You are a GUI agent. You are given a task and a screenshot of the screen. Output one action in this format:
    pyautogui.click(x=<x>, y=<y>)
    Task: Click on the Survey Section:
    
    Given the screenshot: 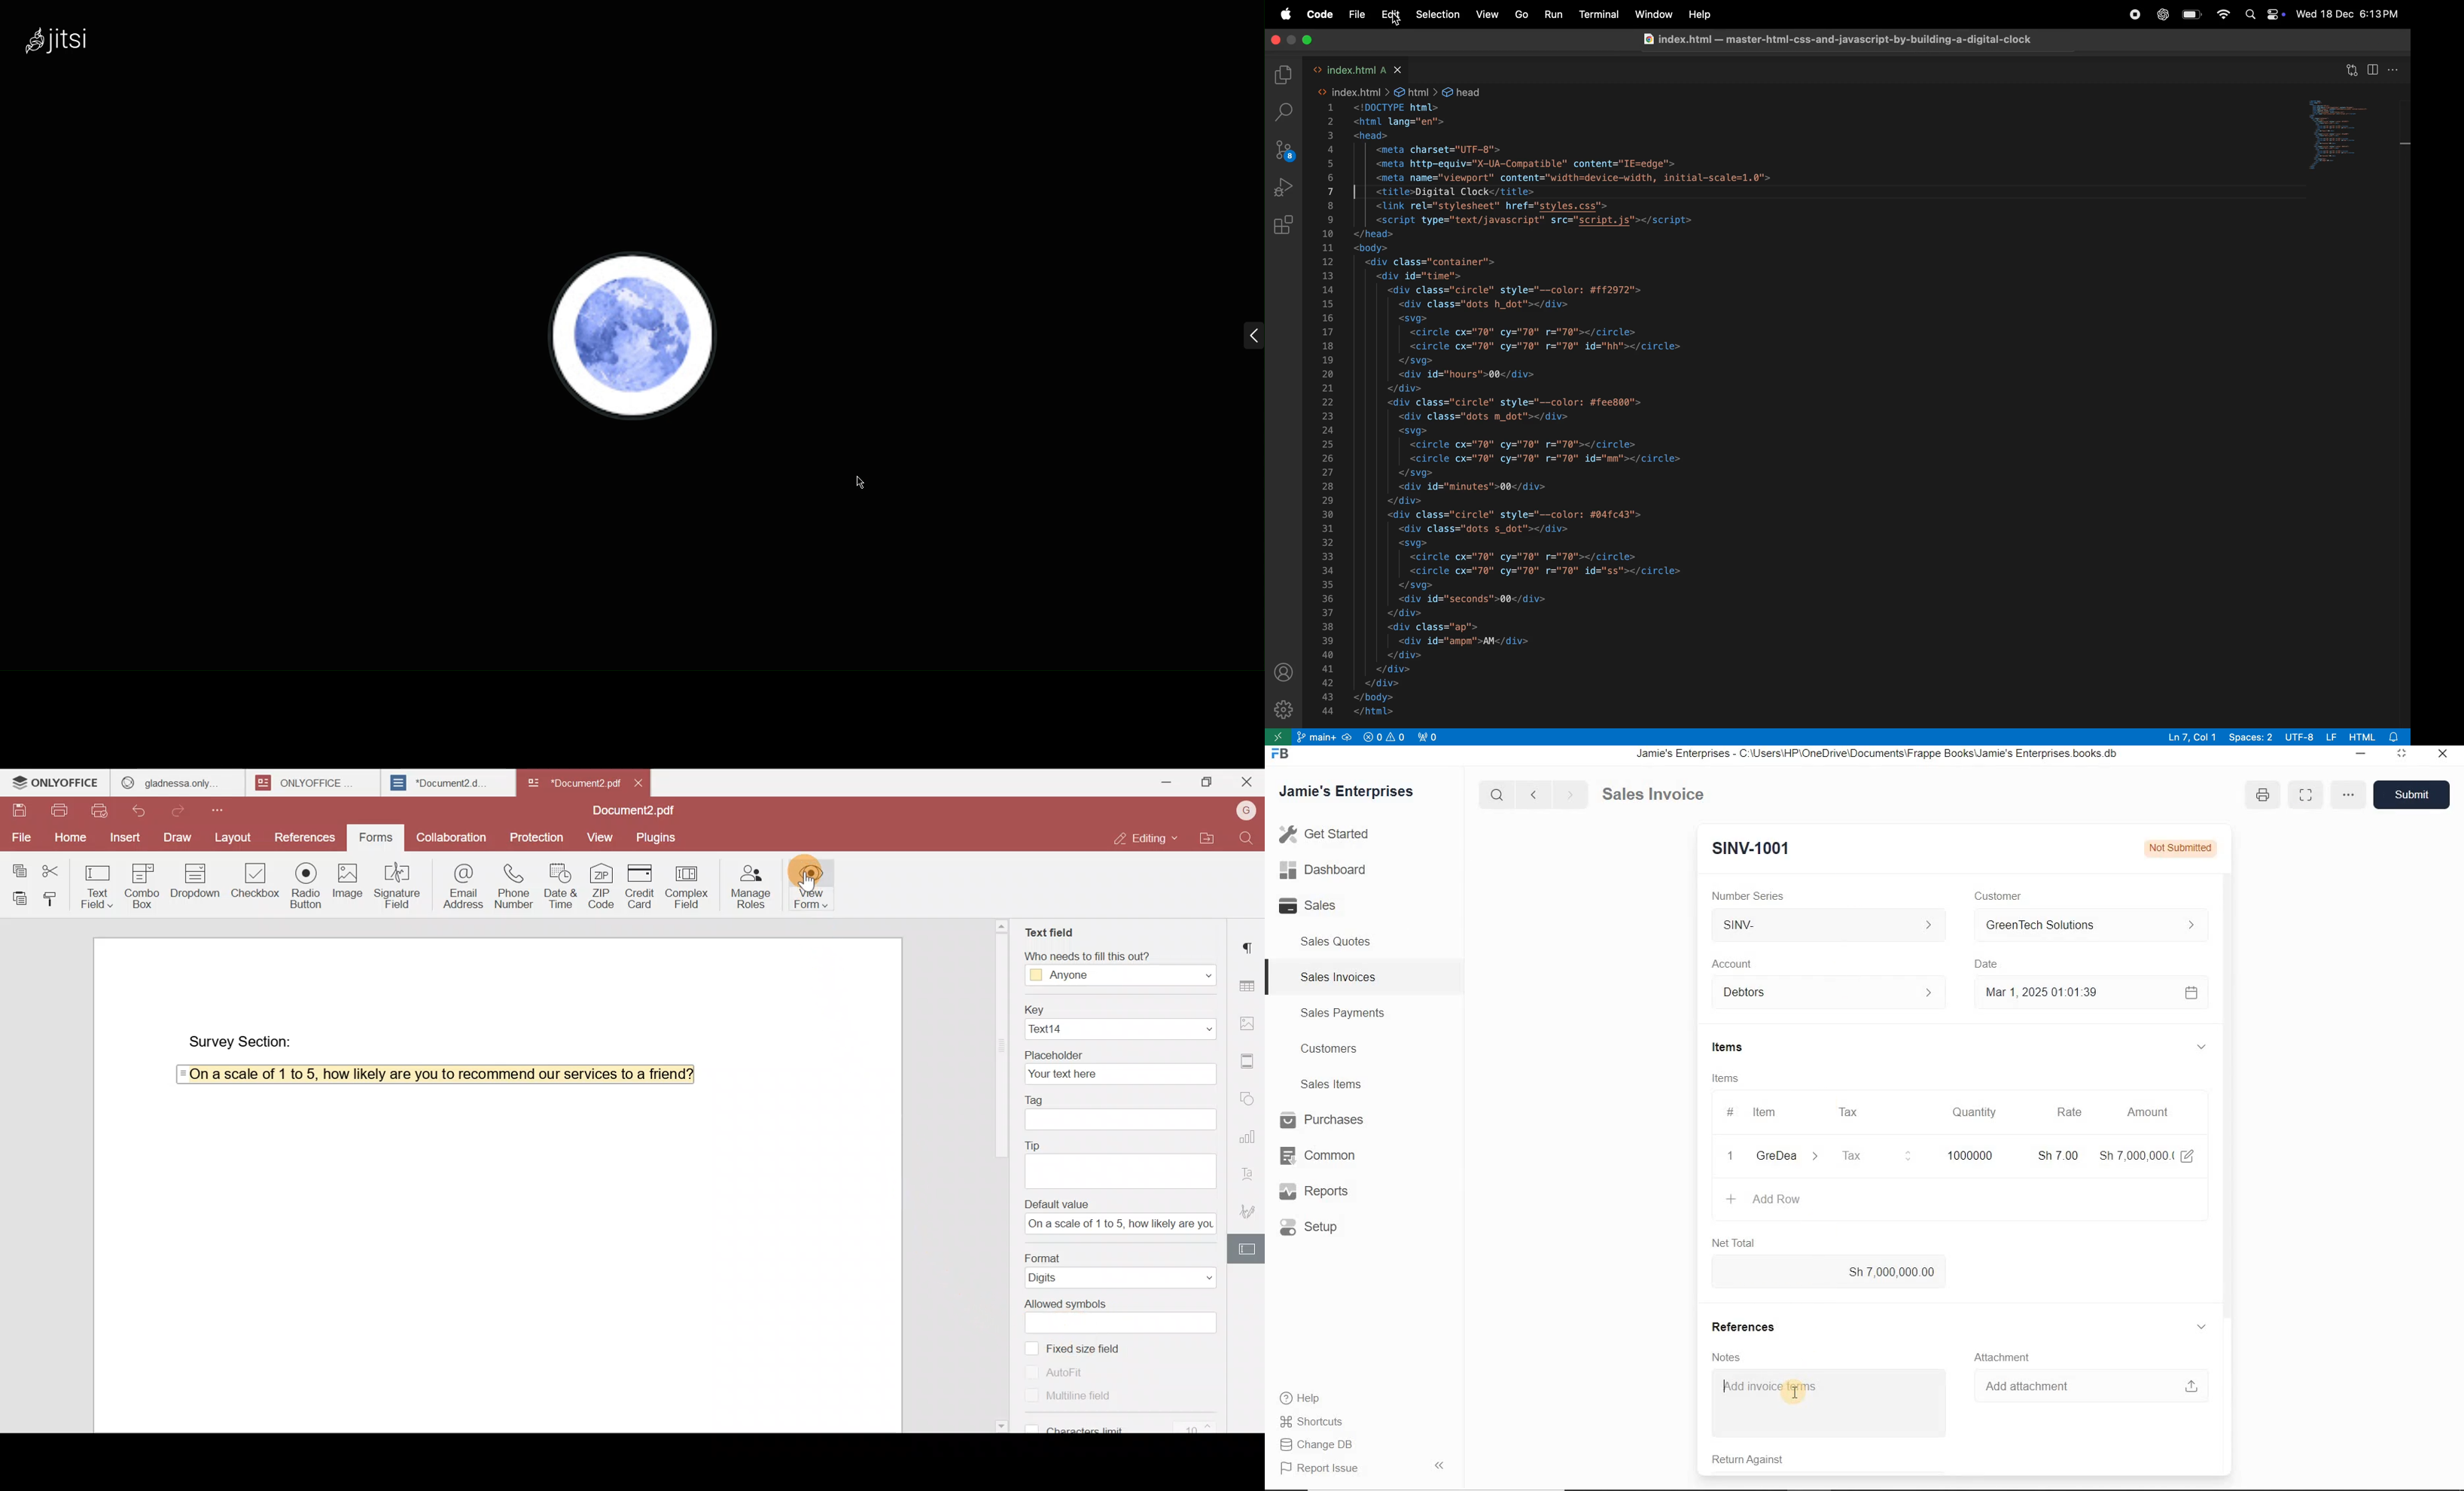 What is the action you would take?
    pyautogui.click(x=243, y=1041)
    